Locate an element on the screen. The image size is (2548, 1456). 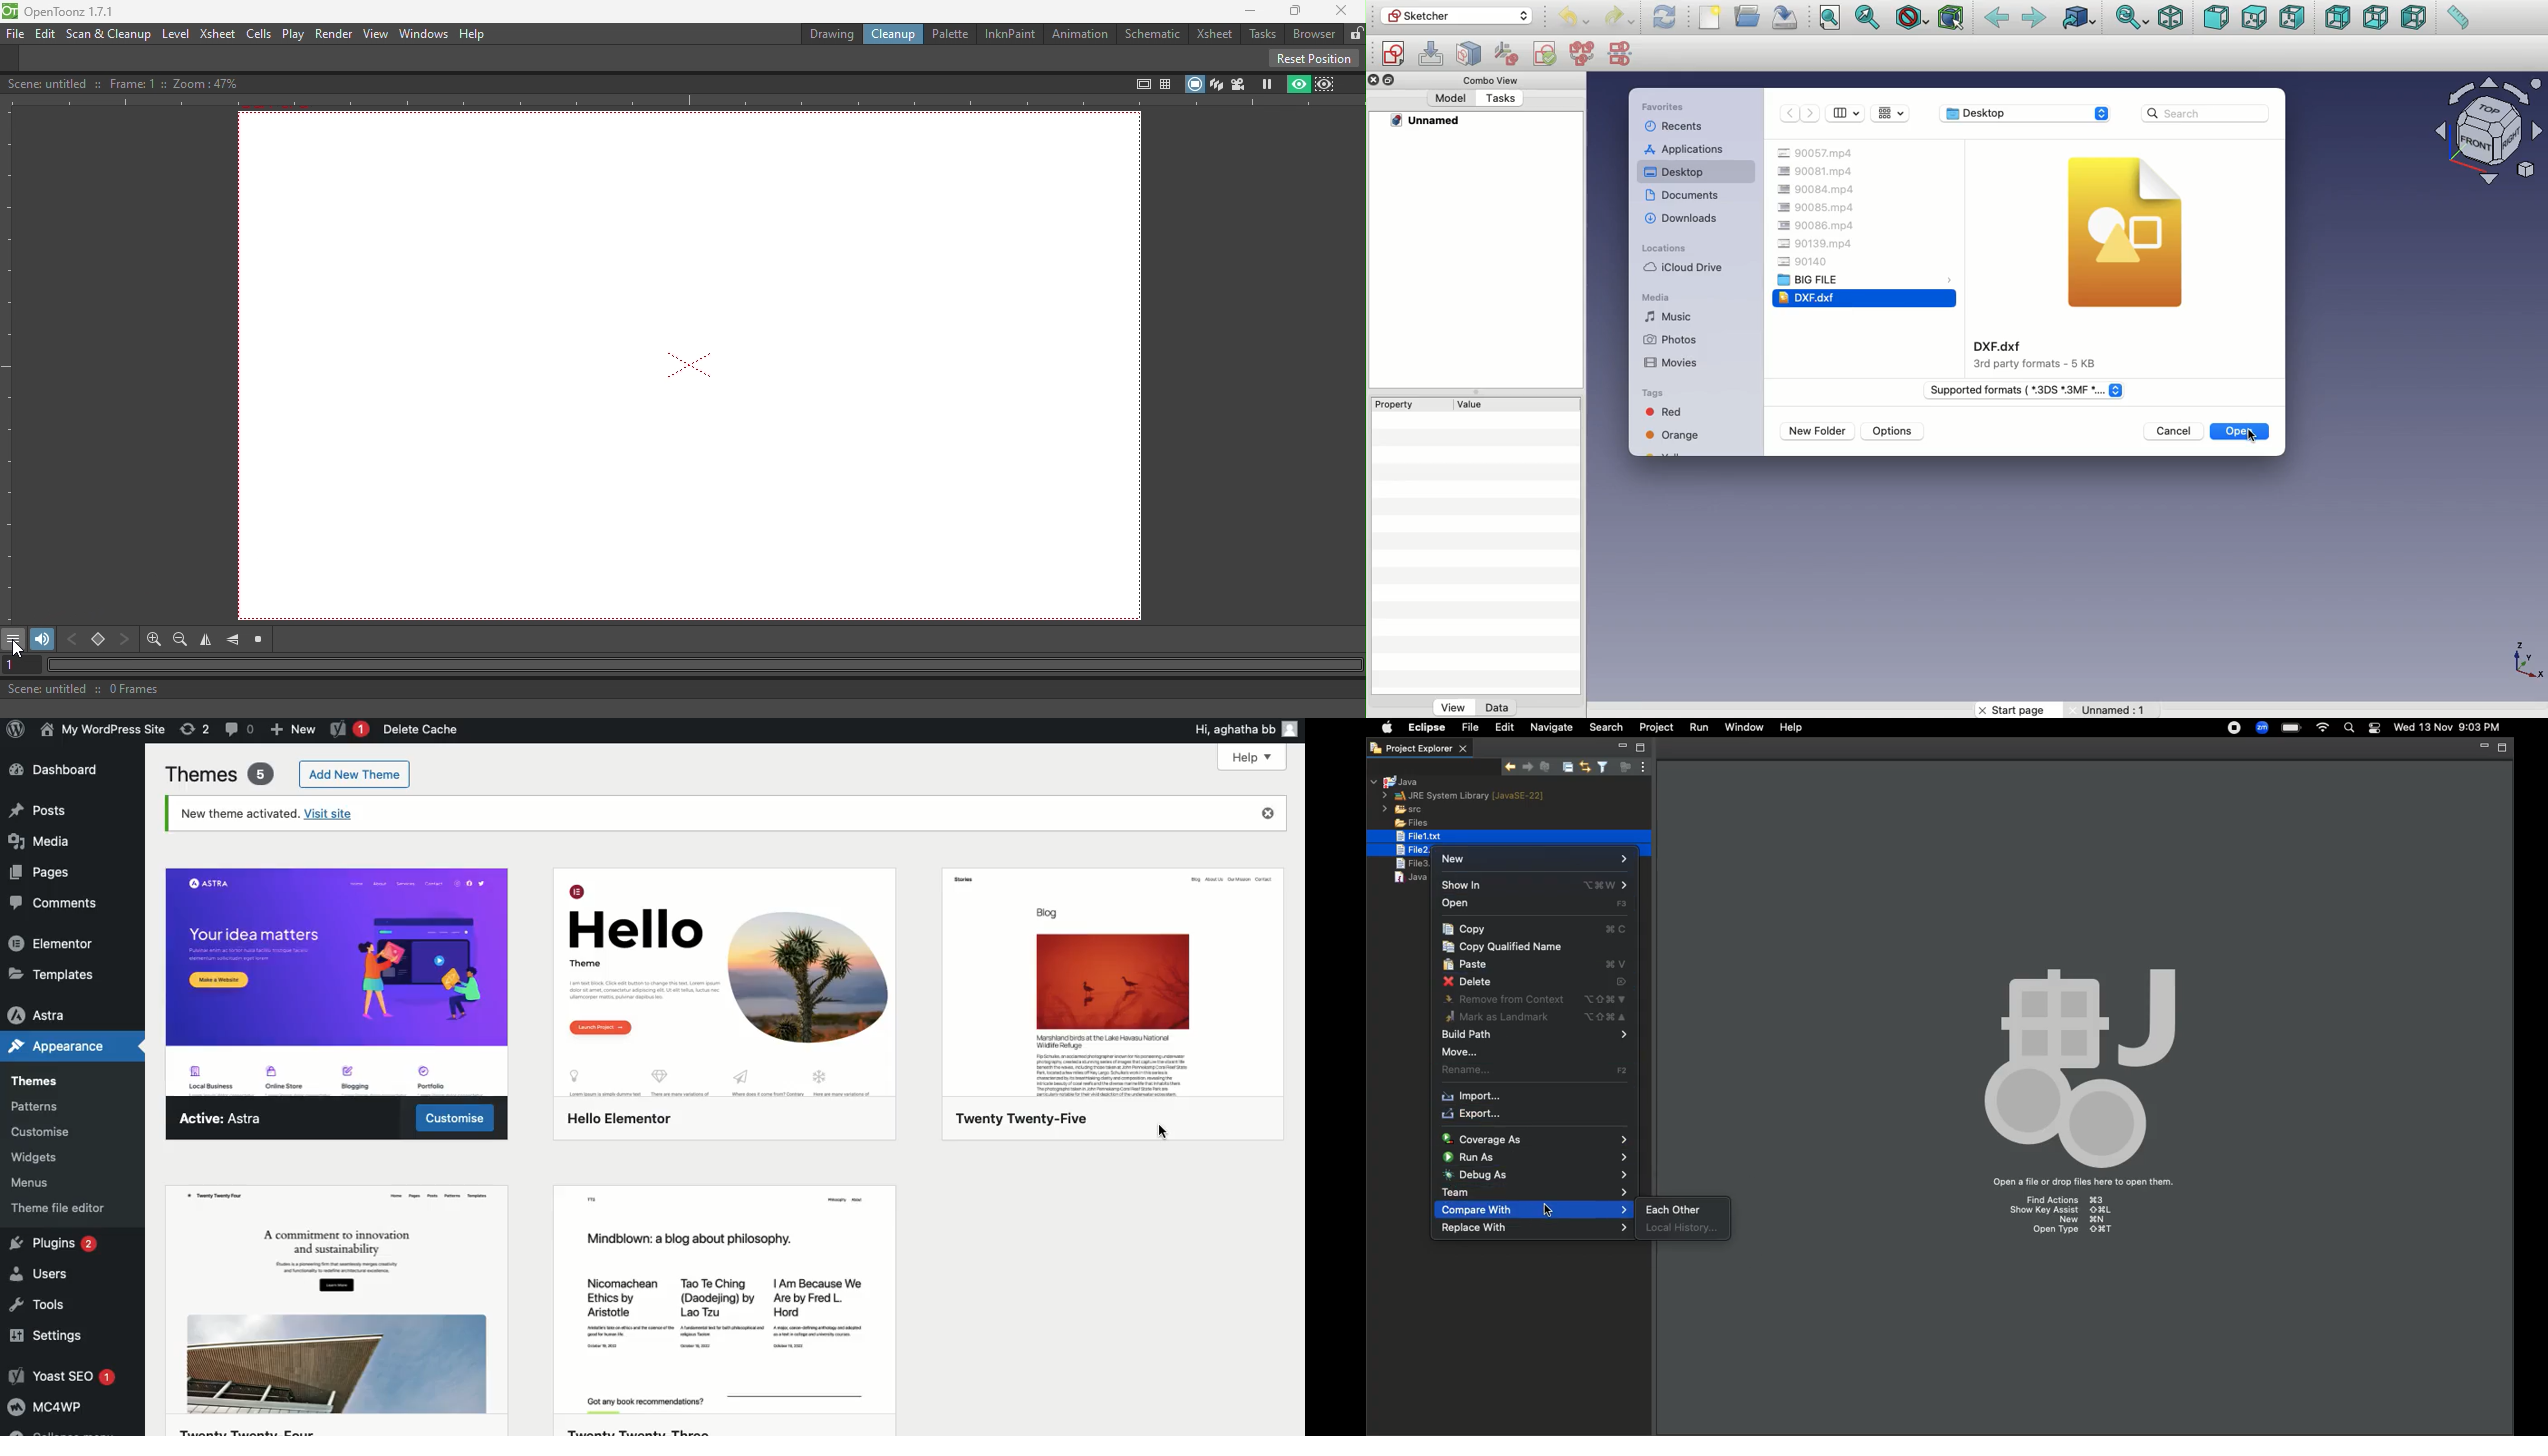
Active astra is located at coordinates (222, 1117).